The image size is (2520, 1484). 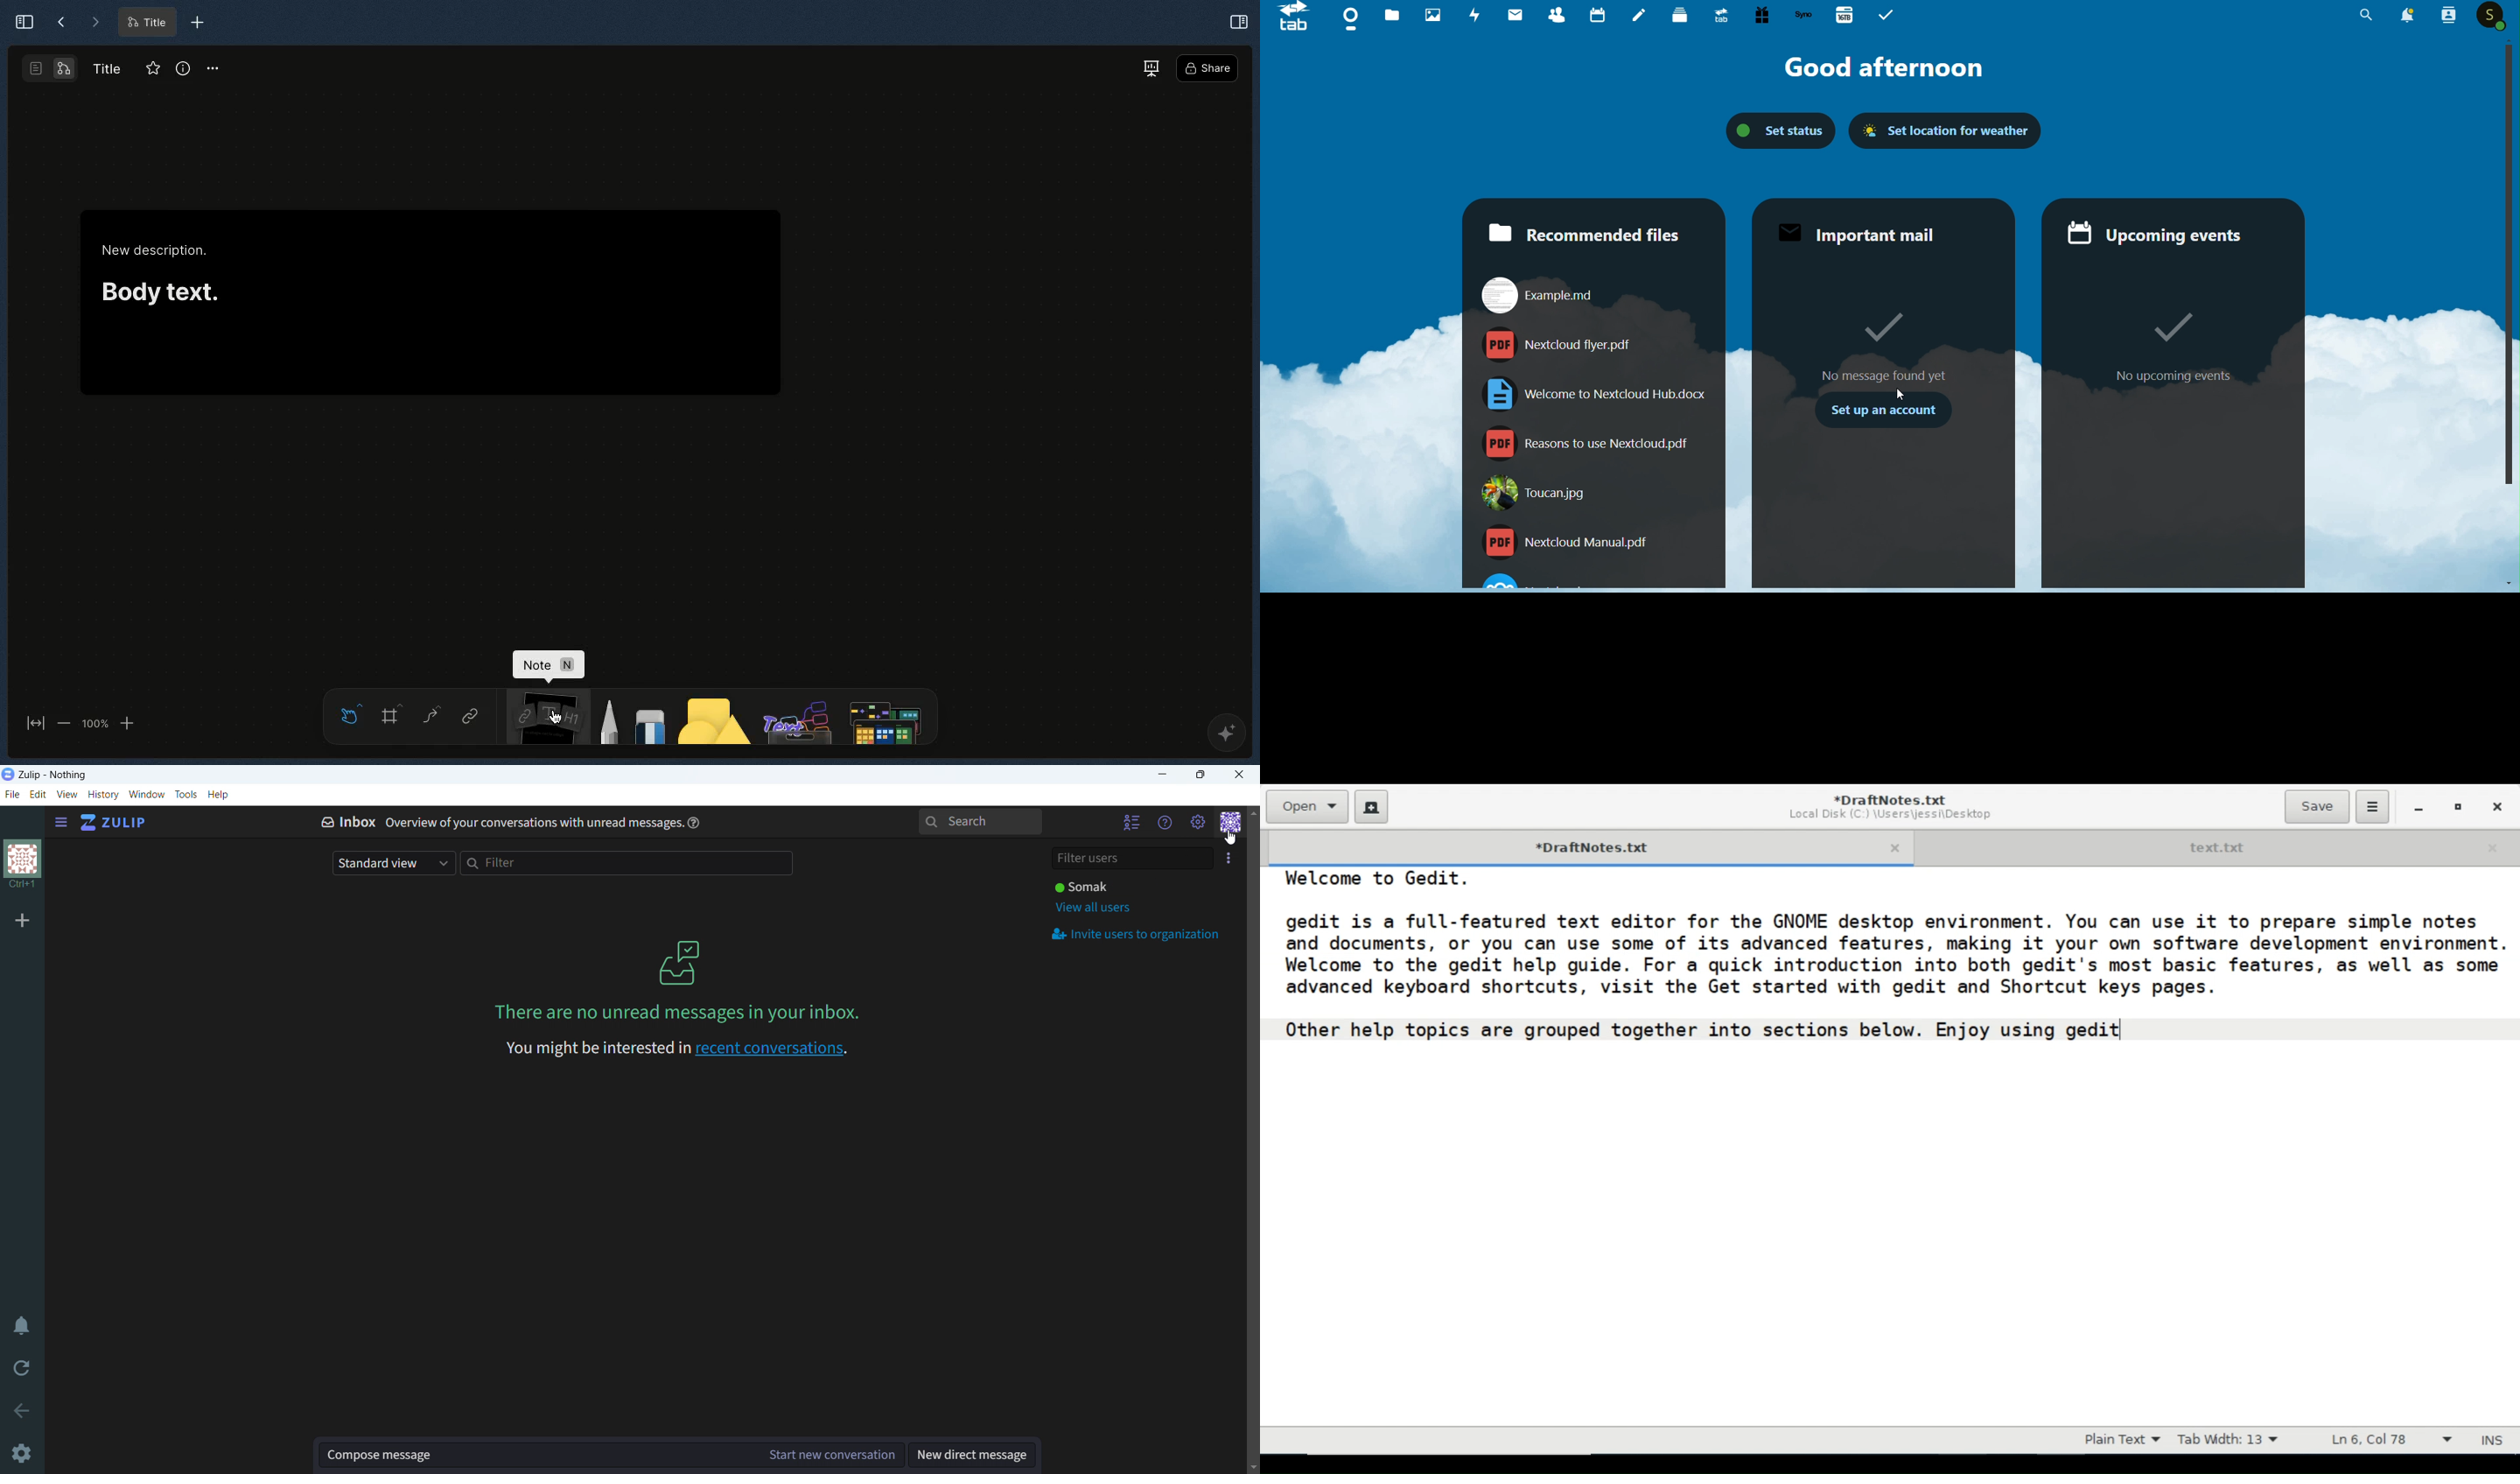 I want to click on Link, so click(x=471, y=718).